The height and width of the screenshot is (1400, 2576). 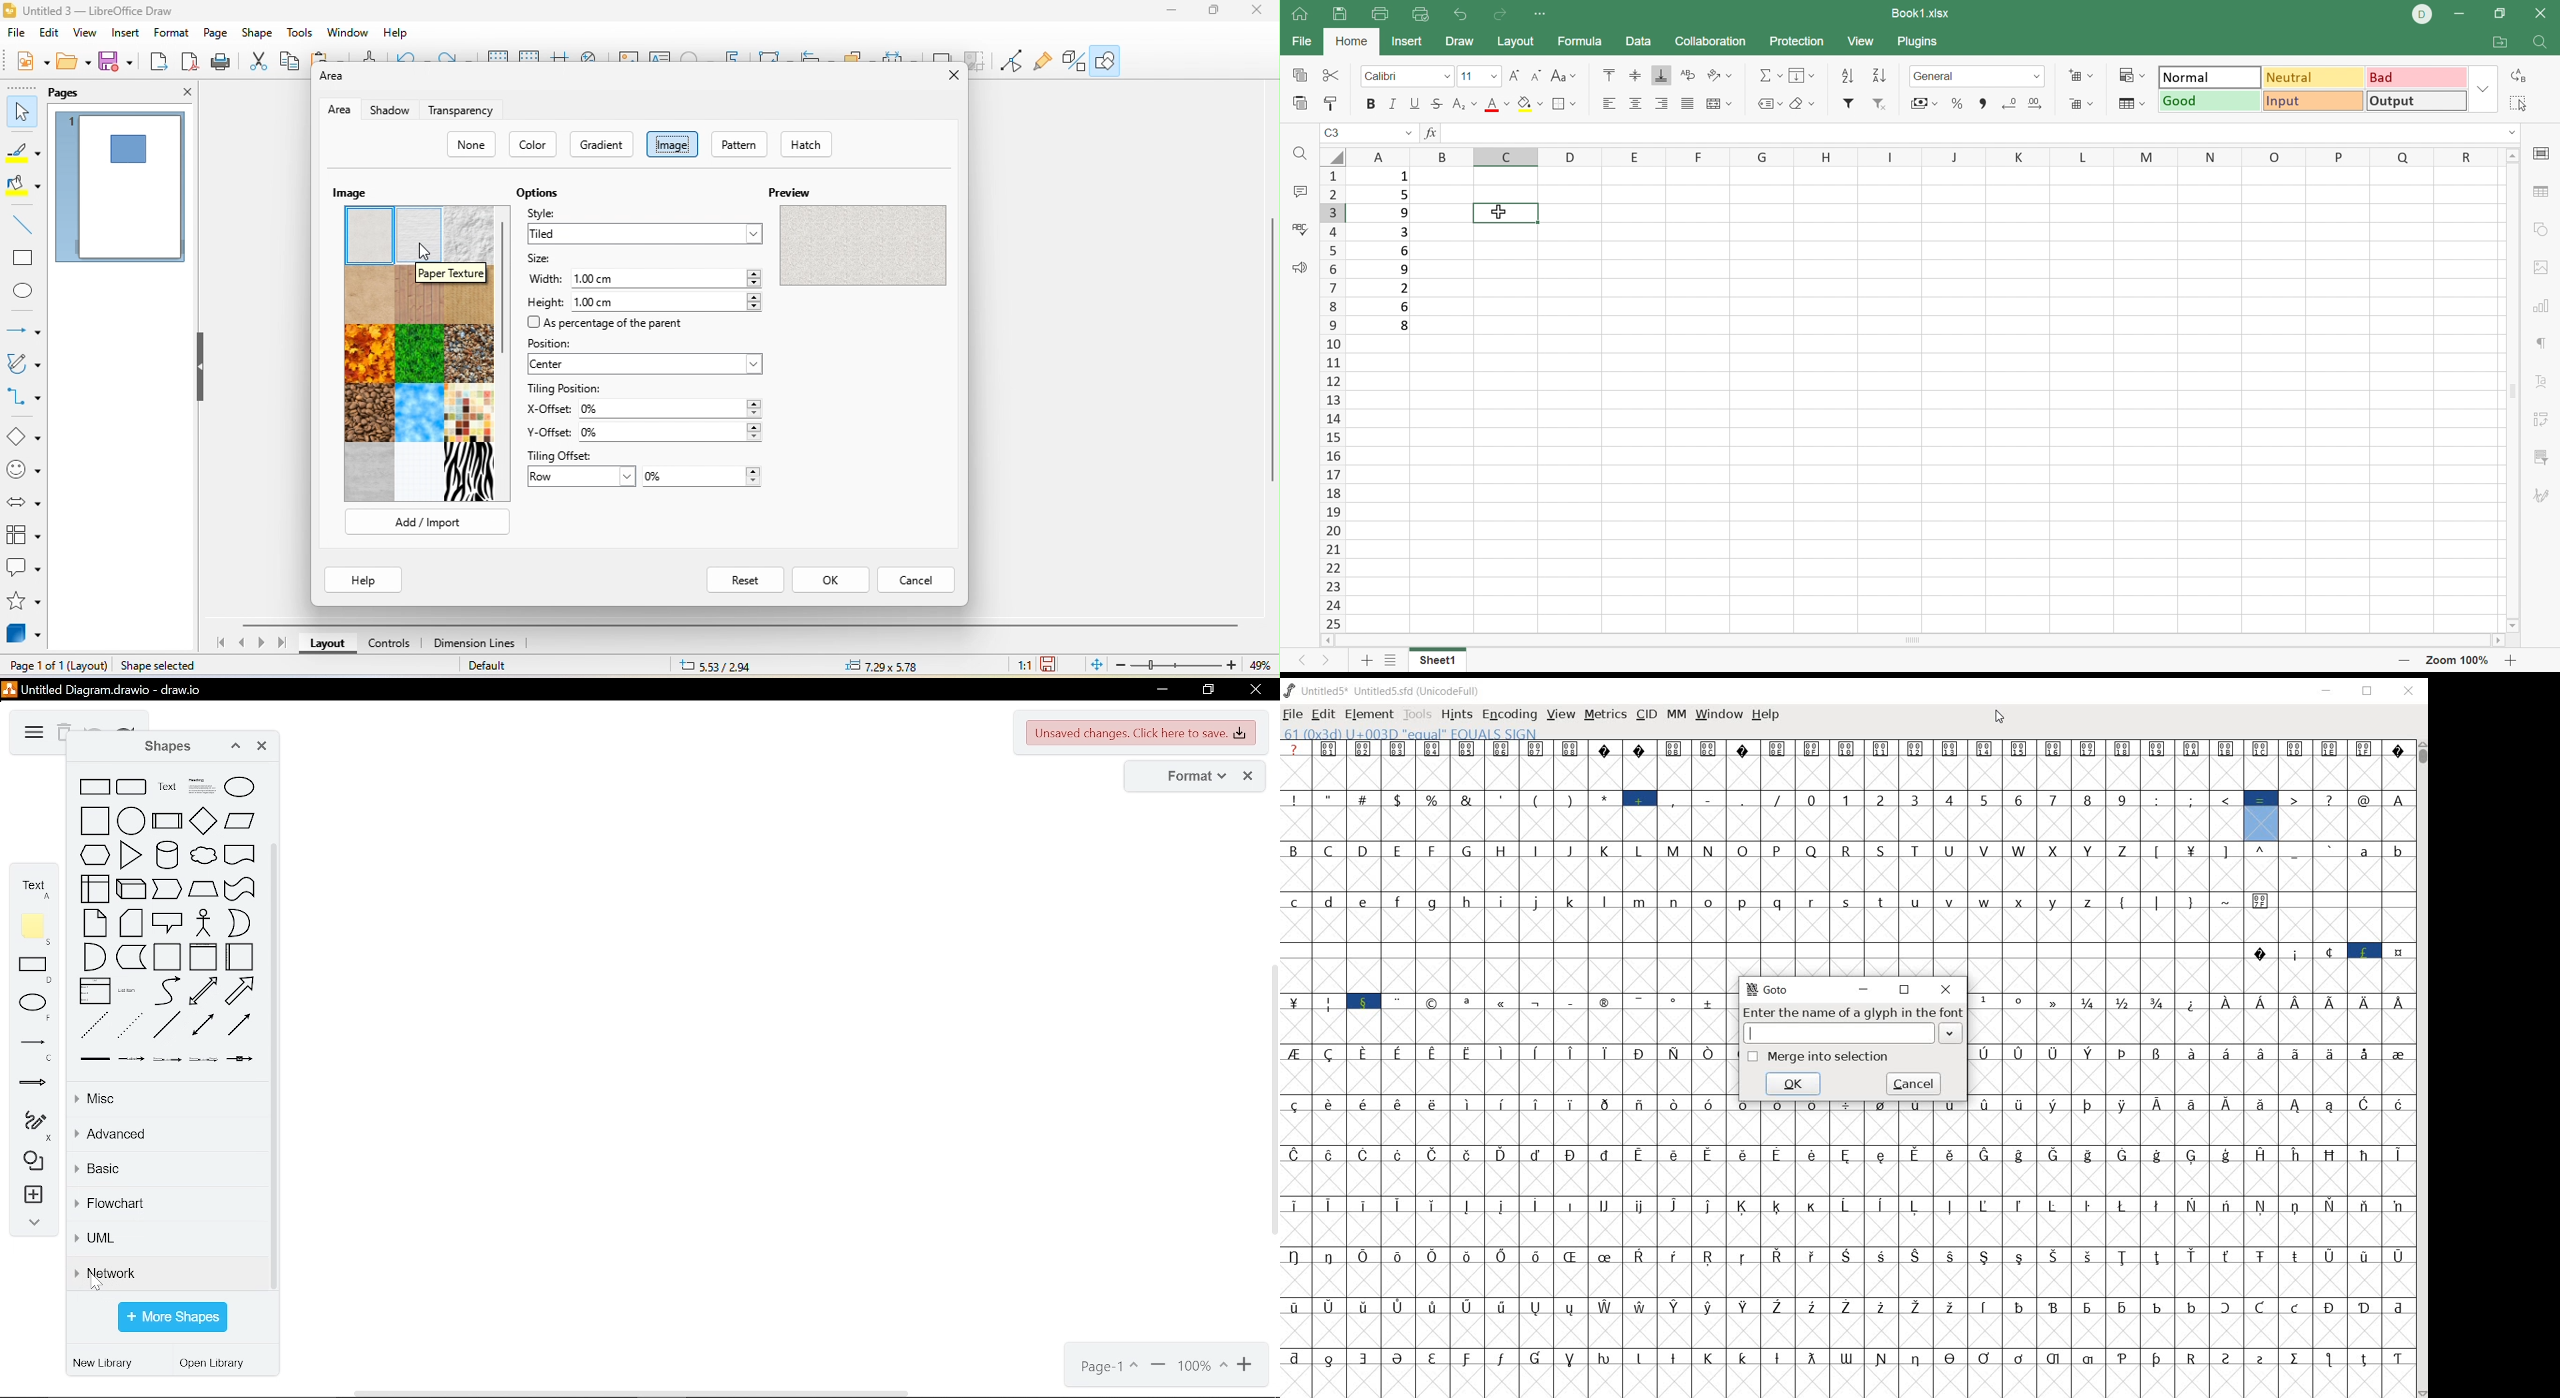 I want to click on file, so click(x=16, y=37).